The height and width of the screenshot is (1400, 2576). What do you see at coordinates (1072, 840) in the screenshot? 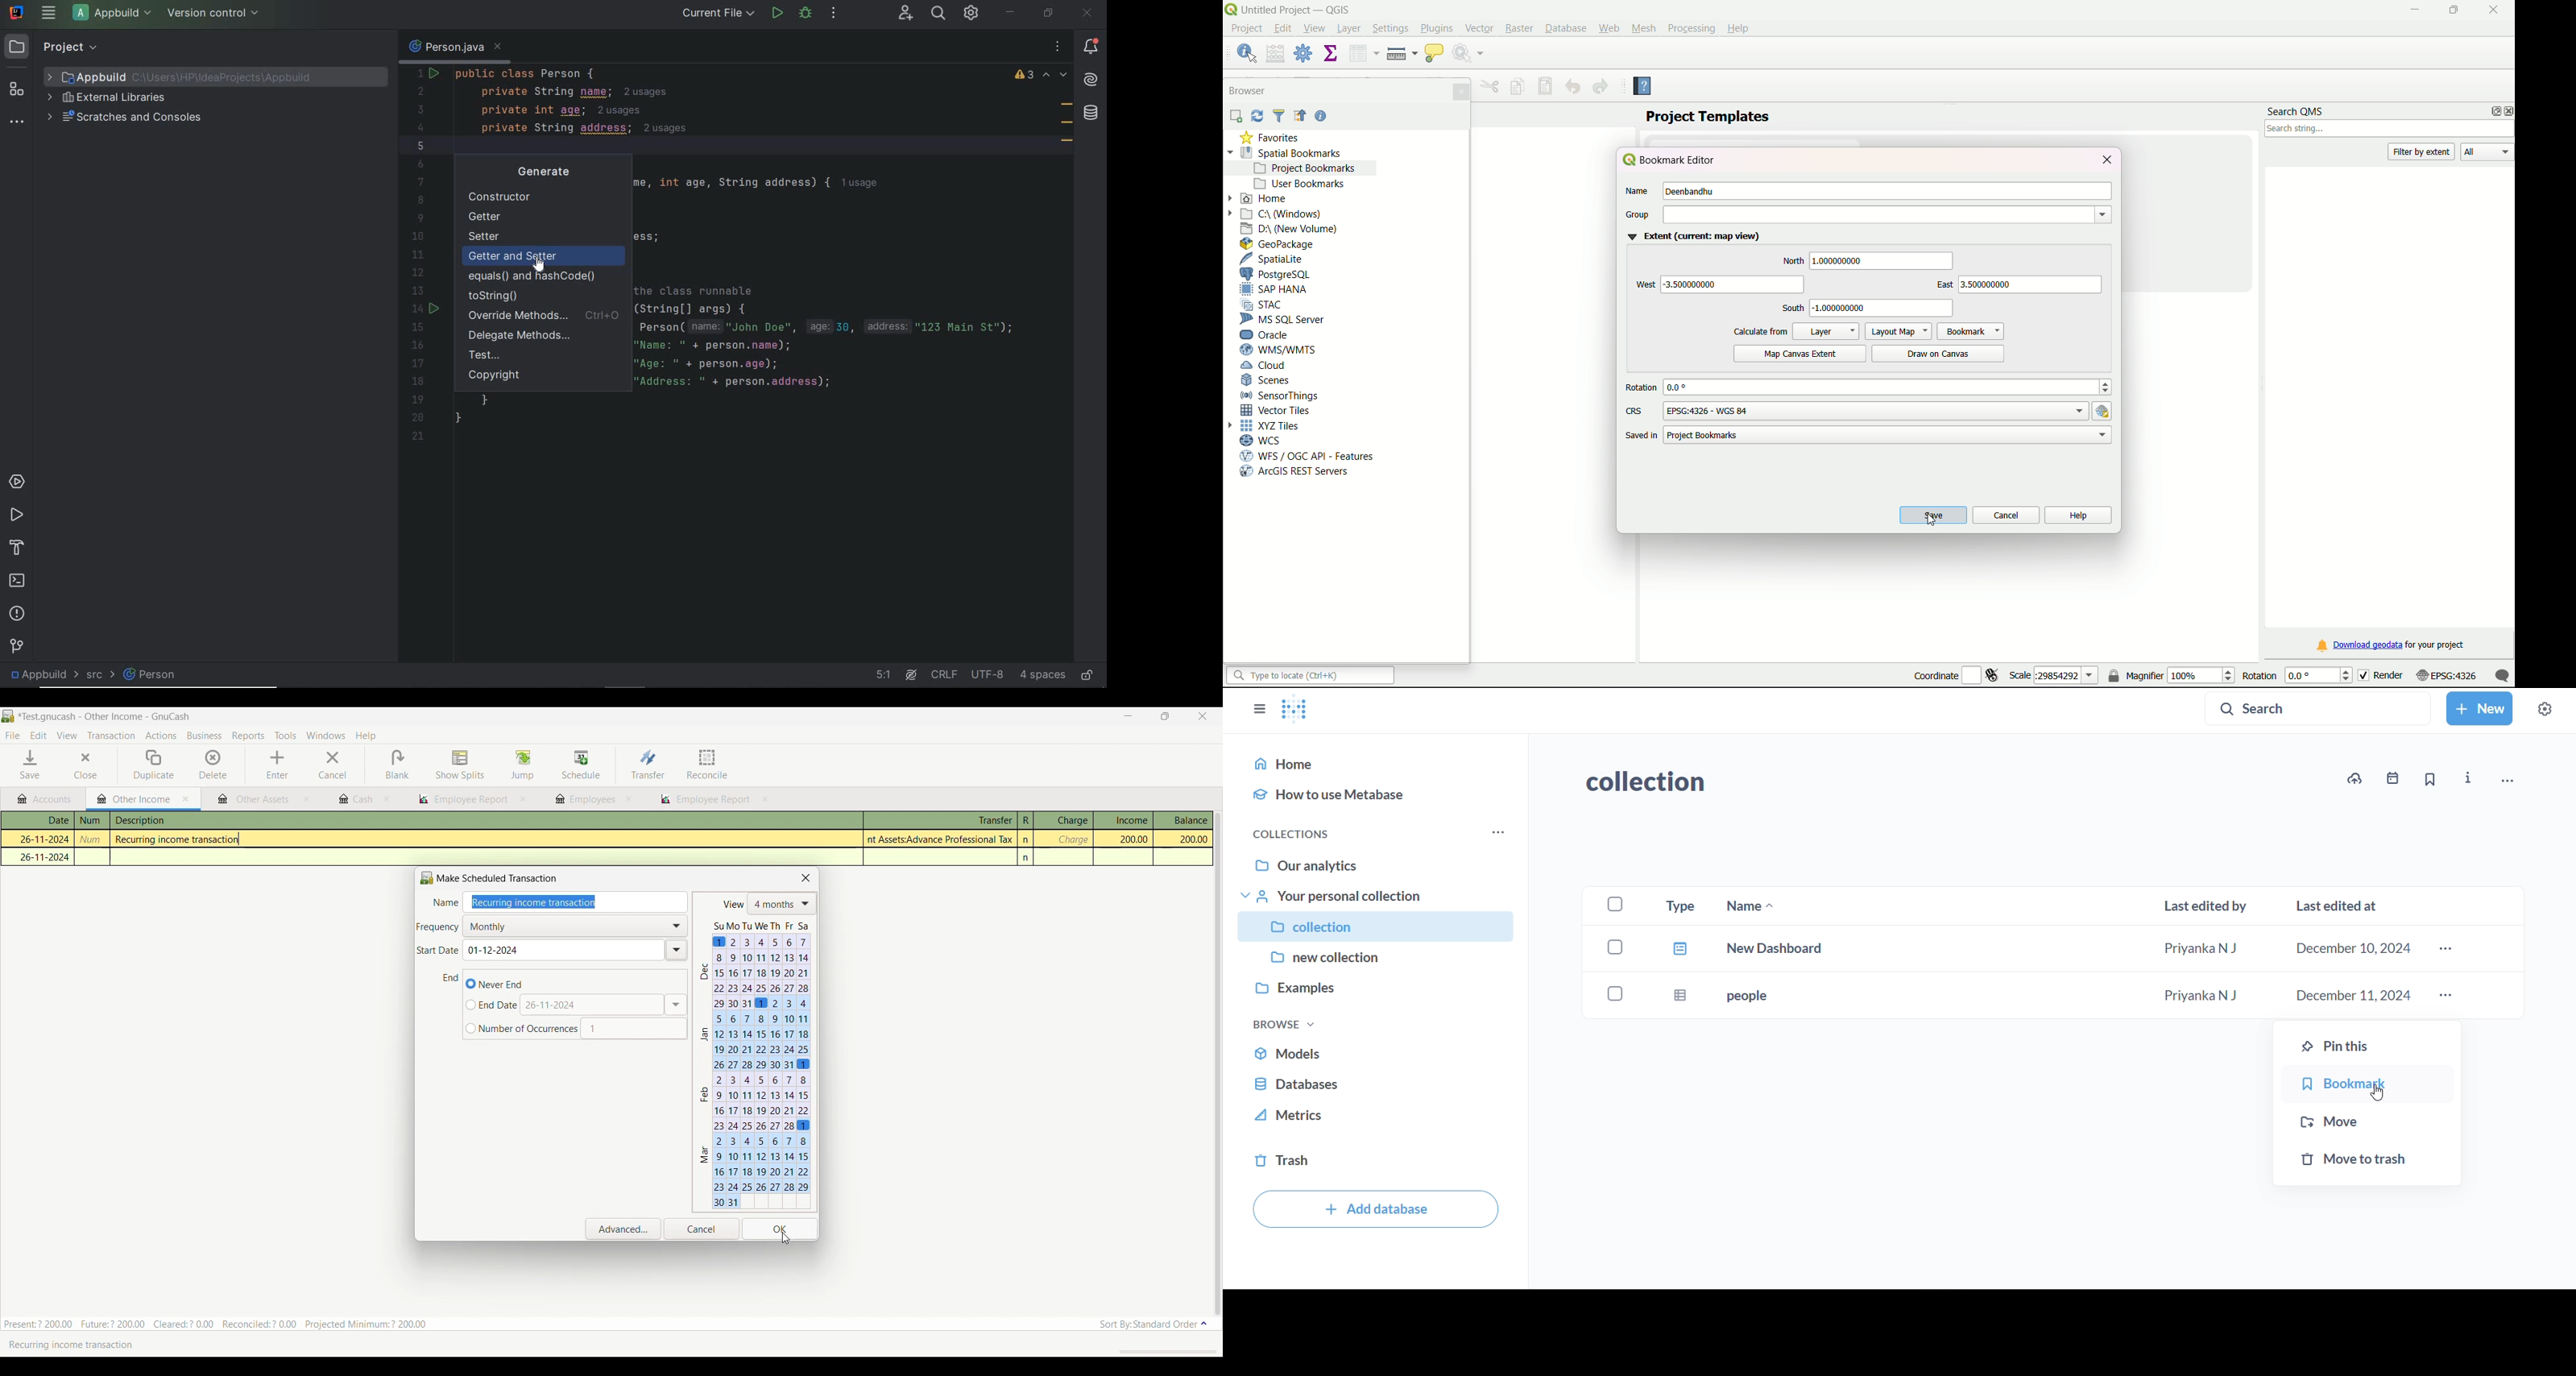
I see `charge` at bounding box center [1072, 840].